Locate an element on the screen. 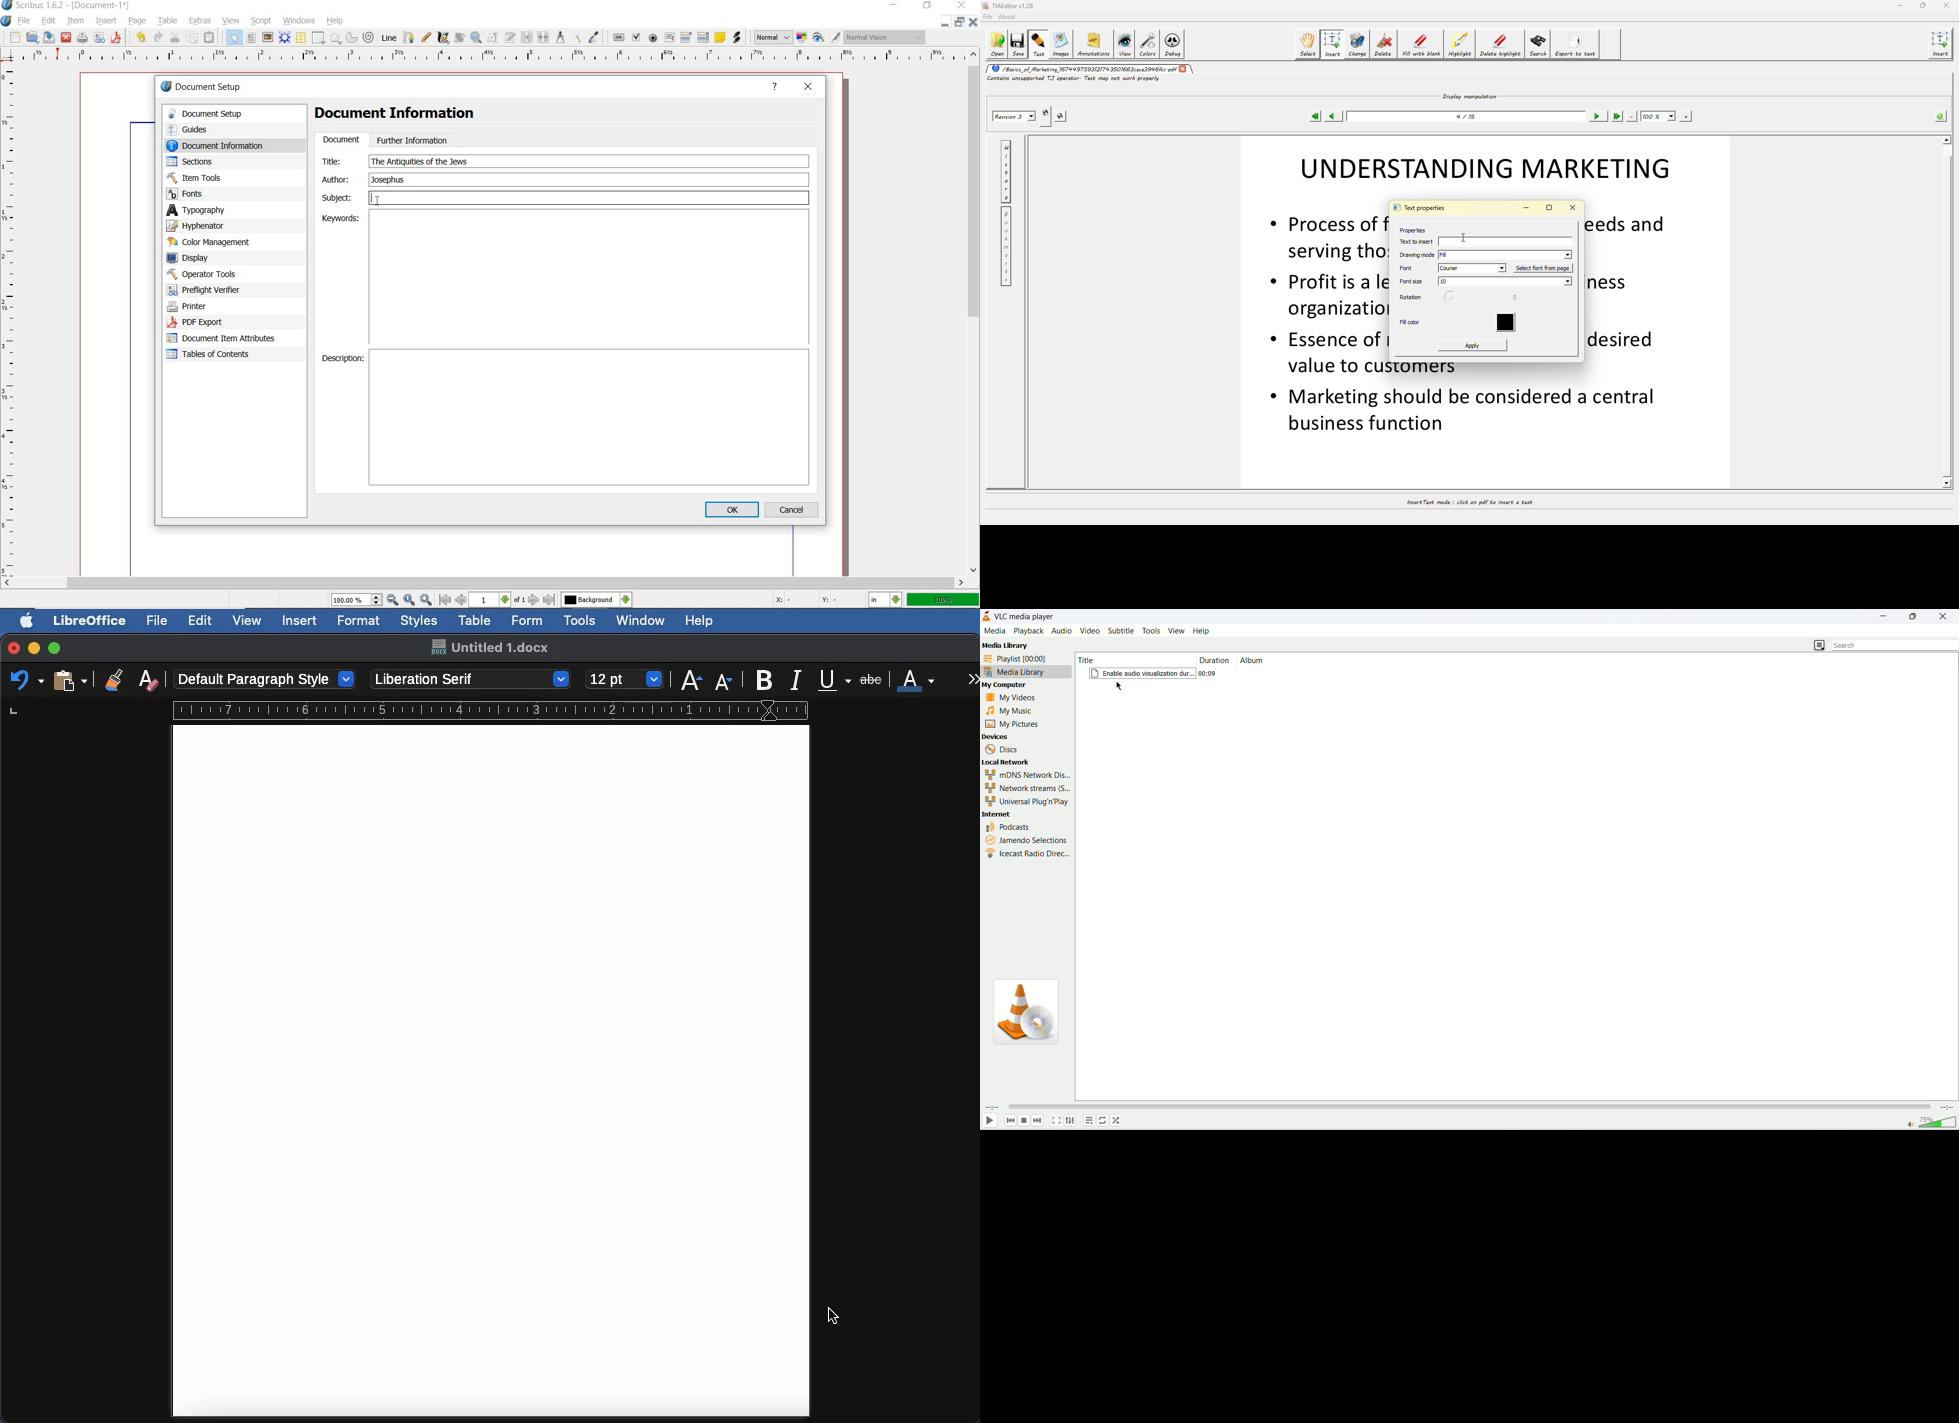 Image resolution: width=1960 pixels, height=1428 pixels. text frame is located at coordinates (251, 38).